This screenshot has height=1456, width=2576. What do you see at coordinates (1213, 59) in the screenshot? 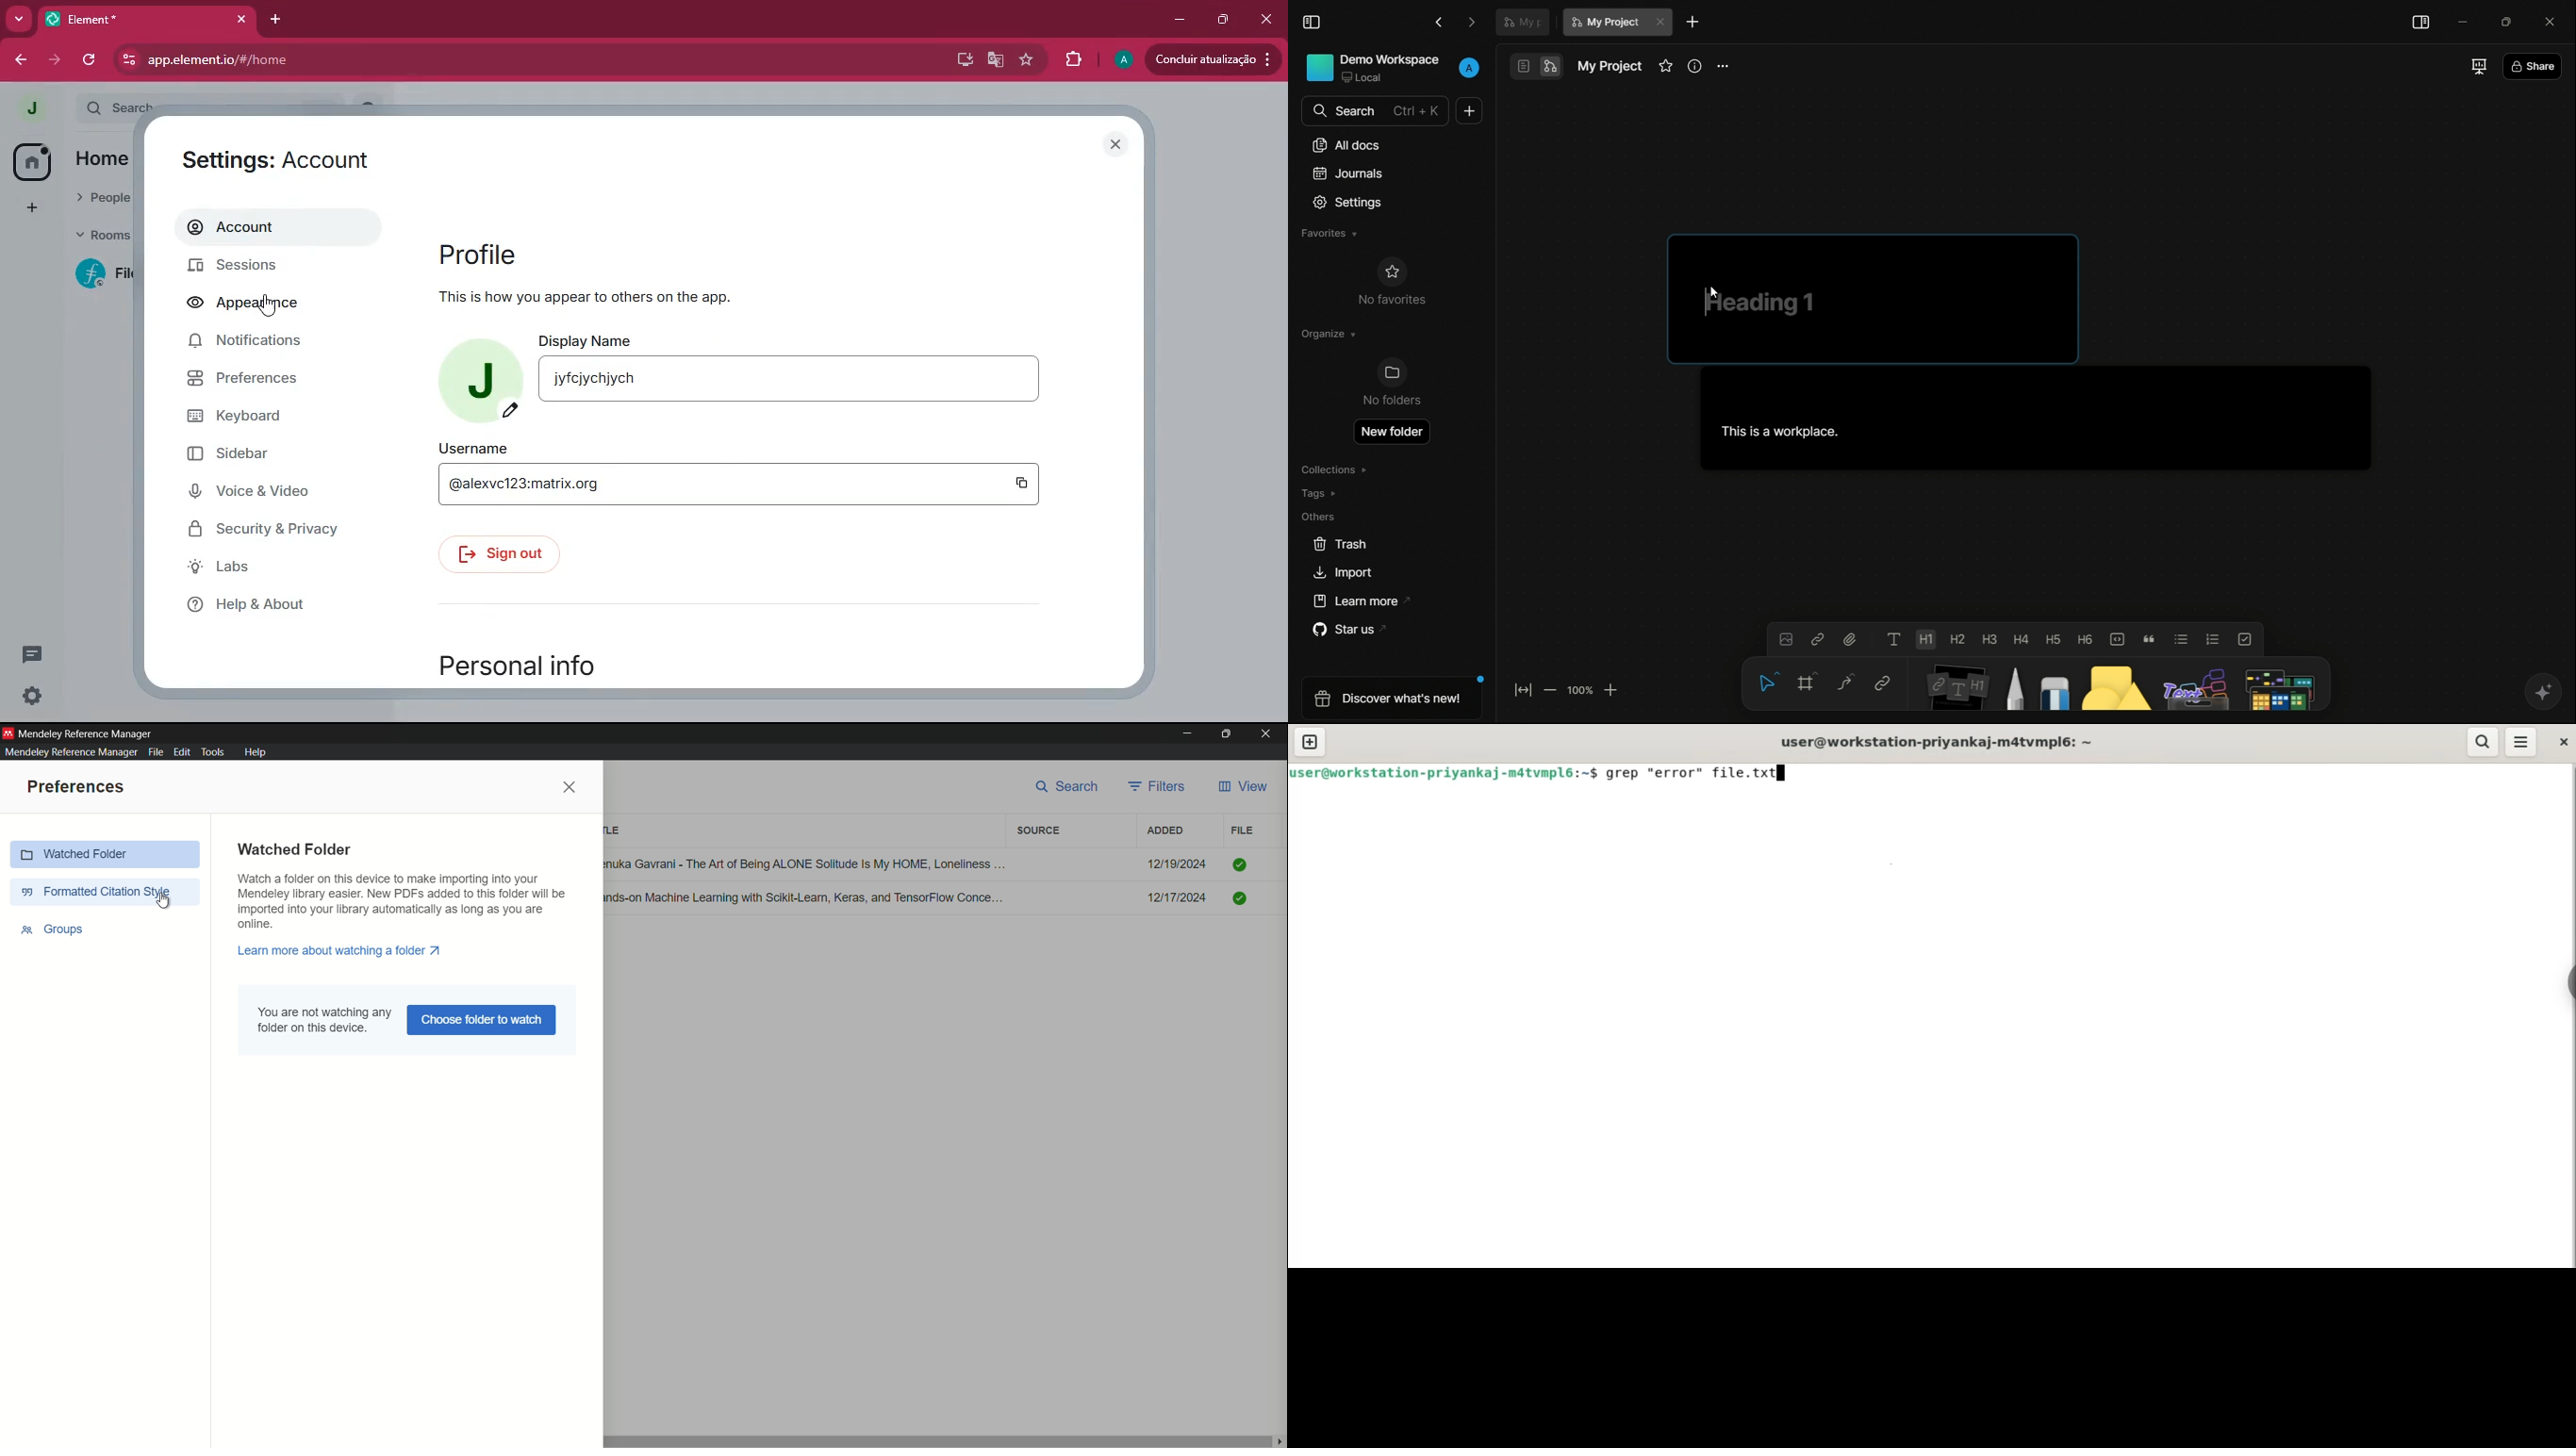
I see `update` at bounding box center [1213, 59].